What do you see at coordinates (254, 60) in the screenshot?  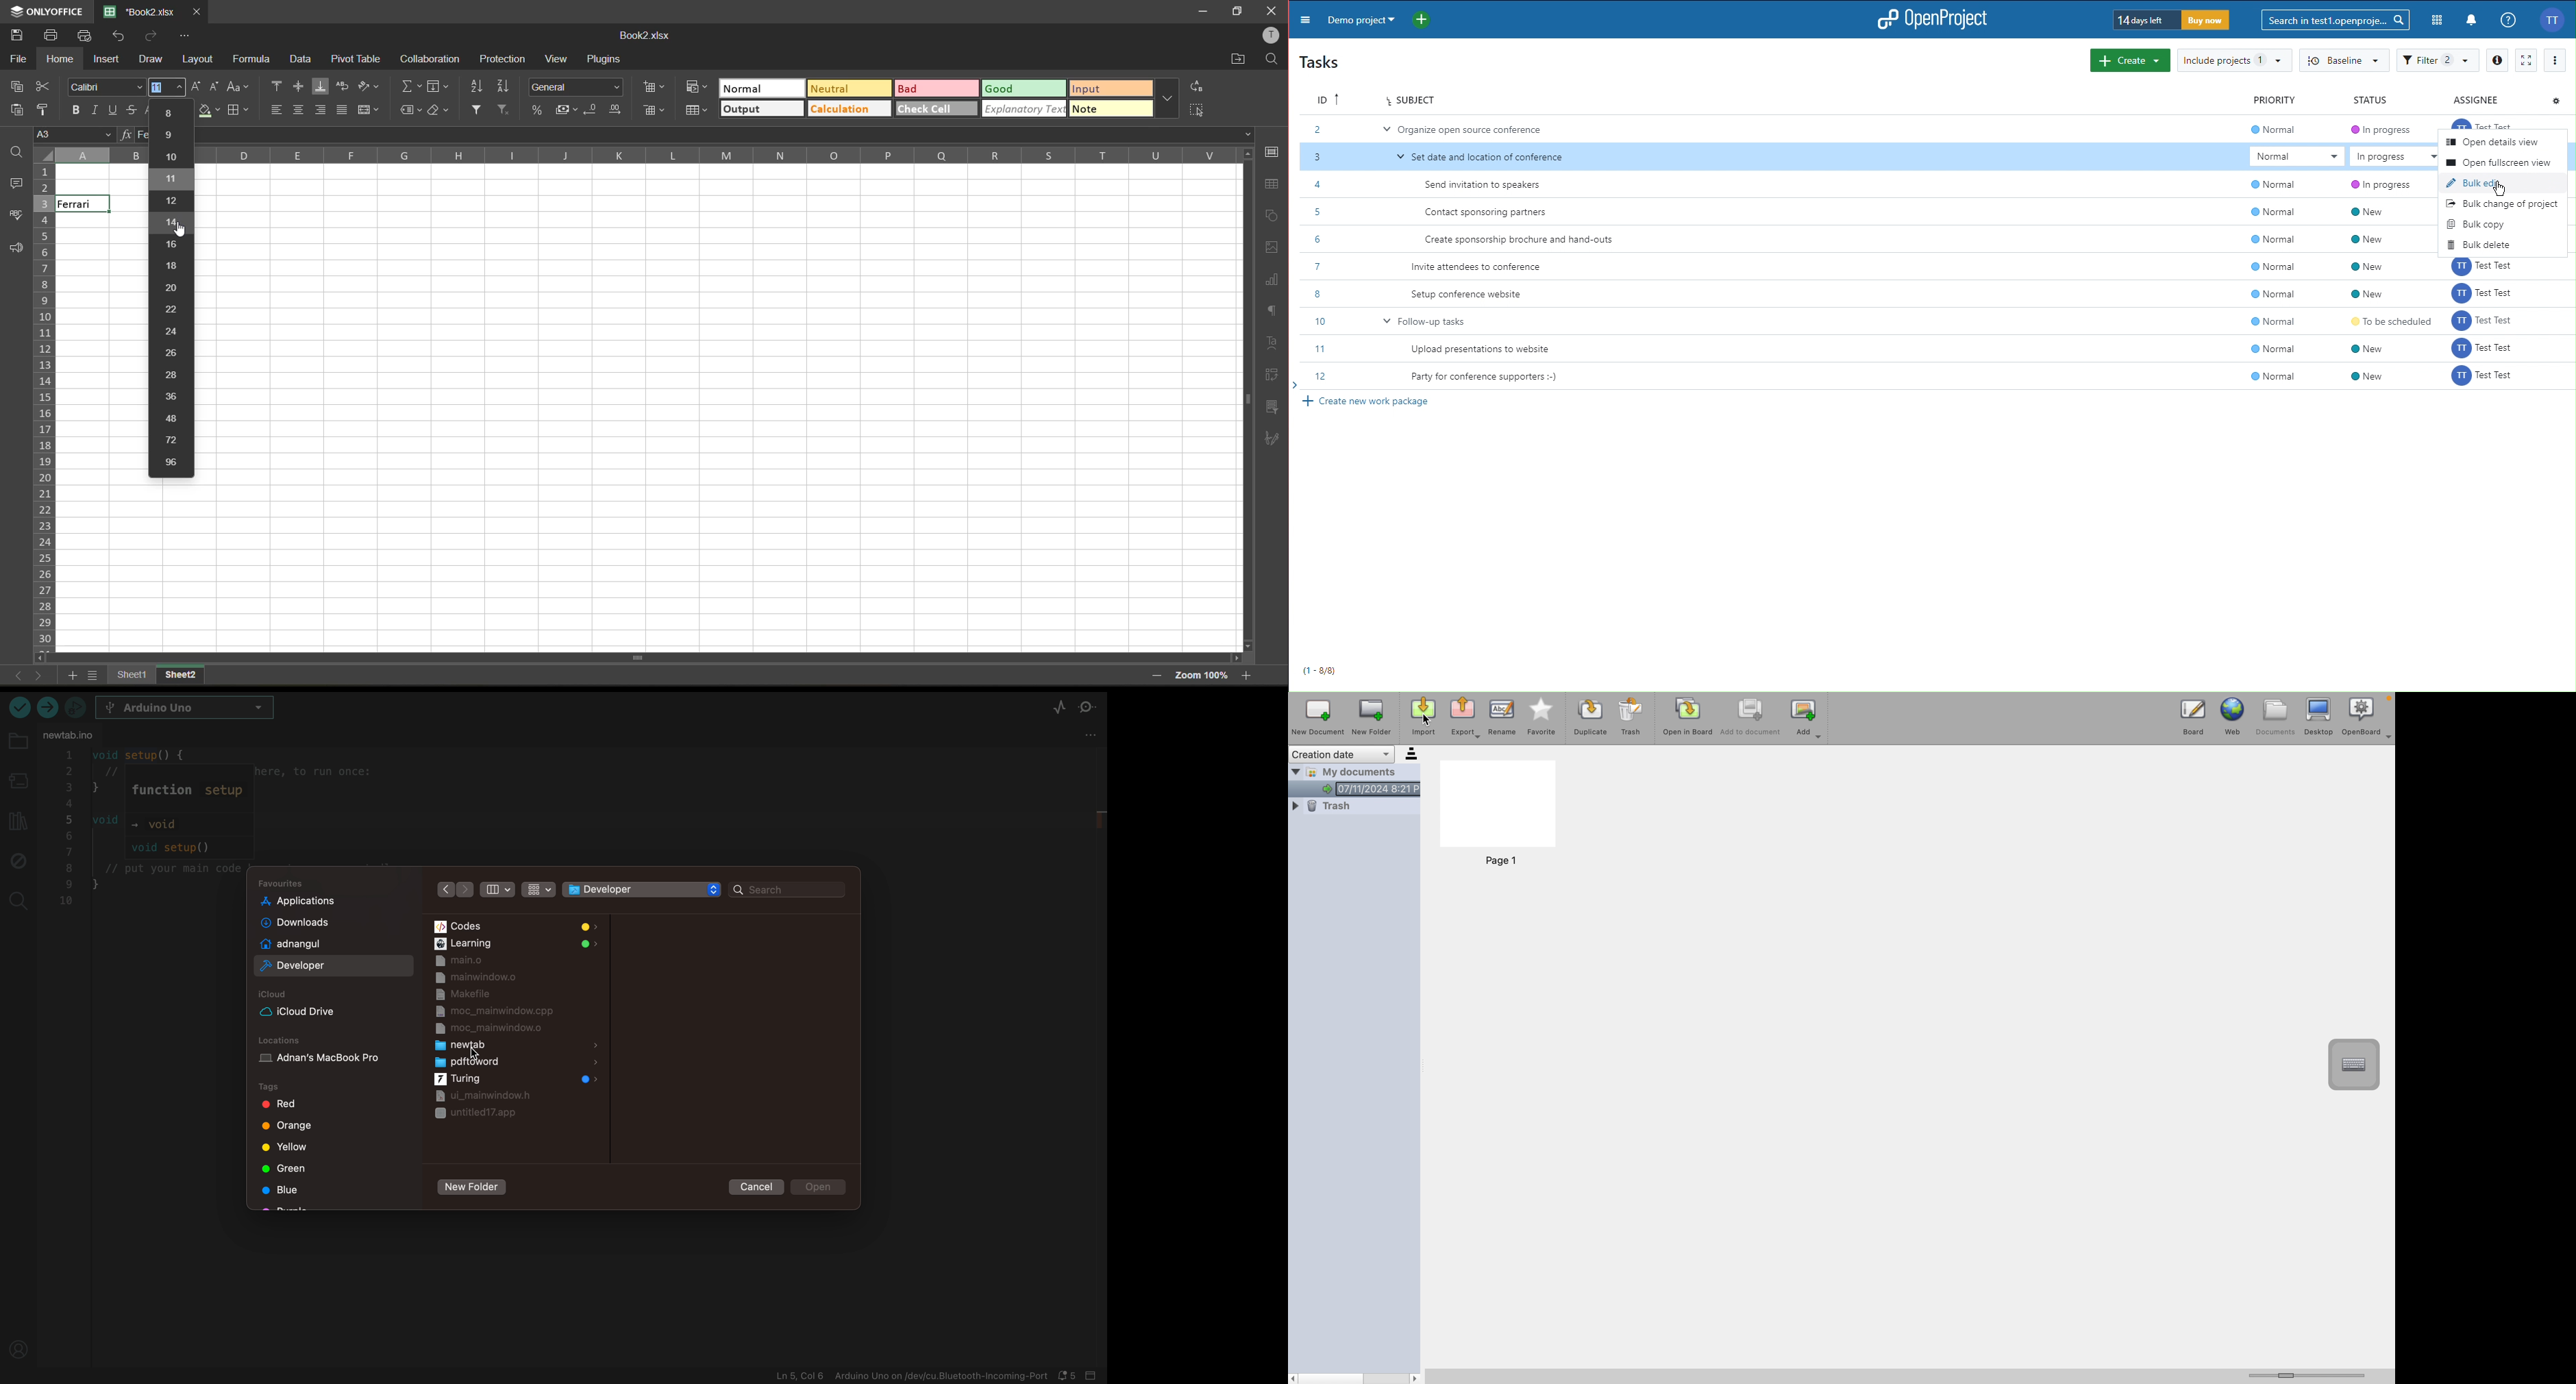 I see `formula` at bounding box center [254, 60].